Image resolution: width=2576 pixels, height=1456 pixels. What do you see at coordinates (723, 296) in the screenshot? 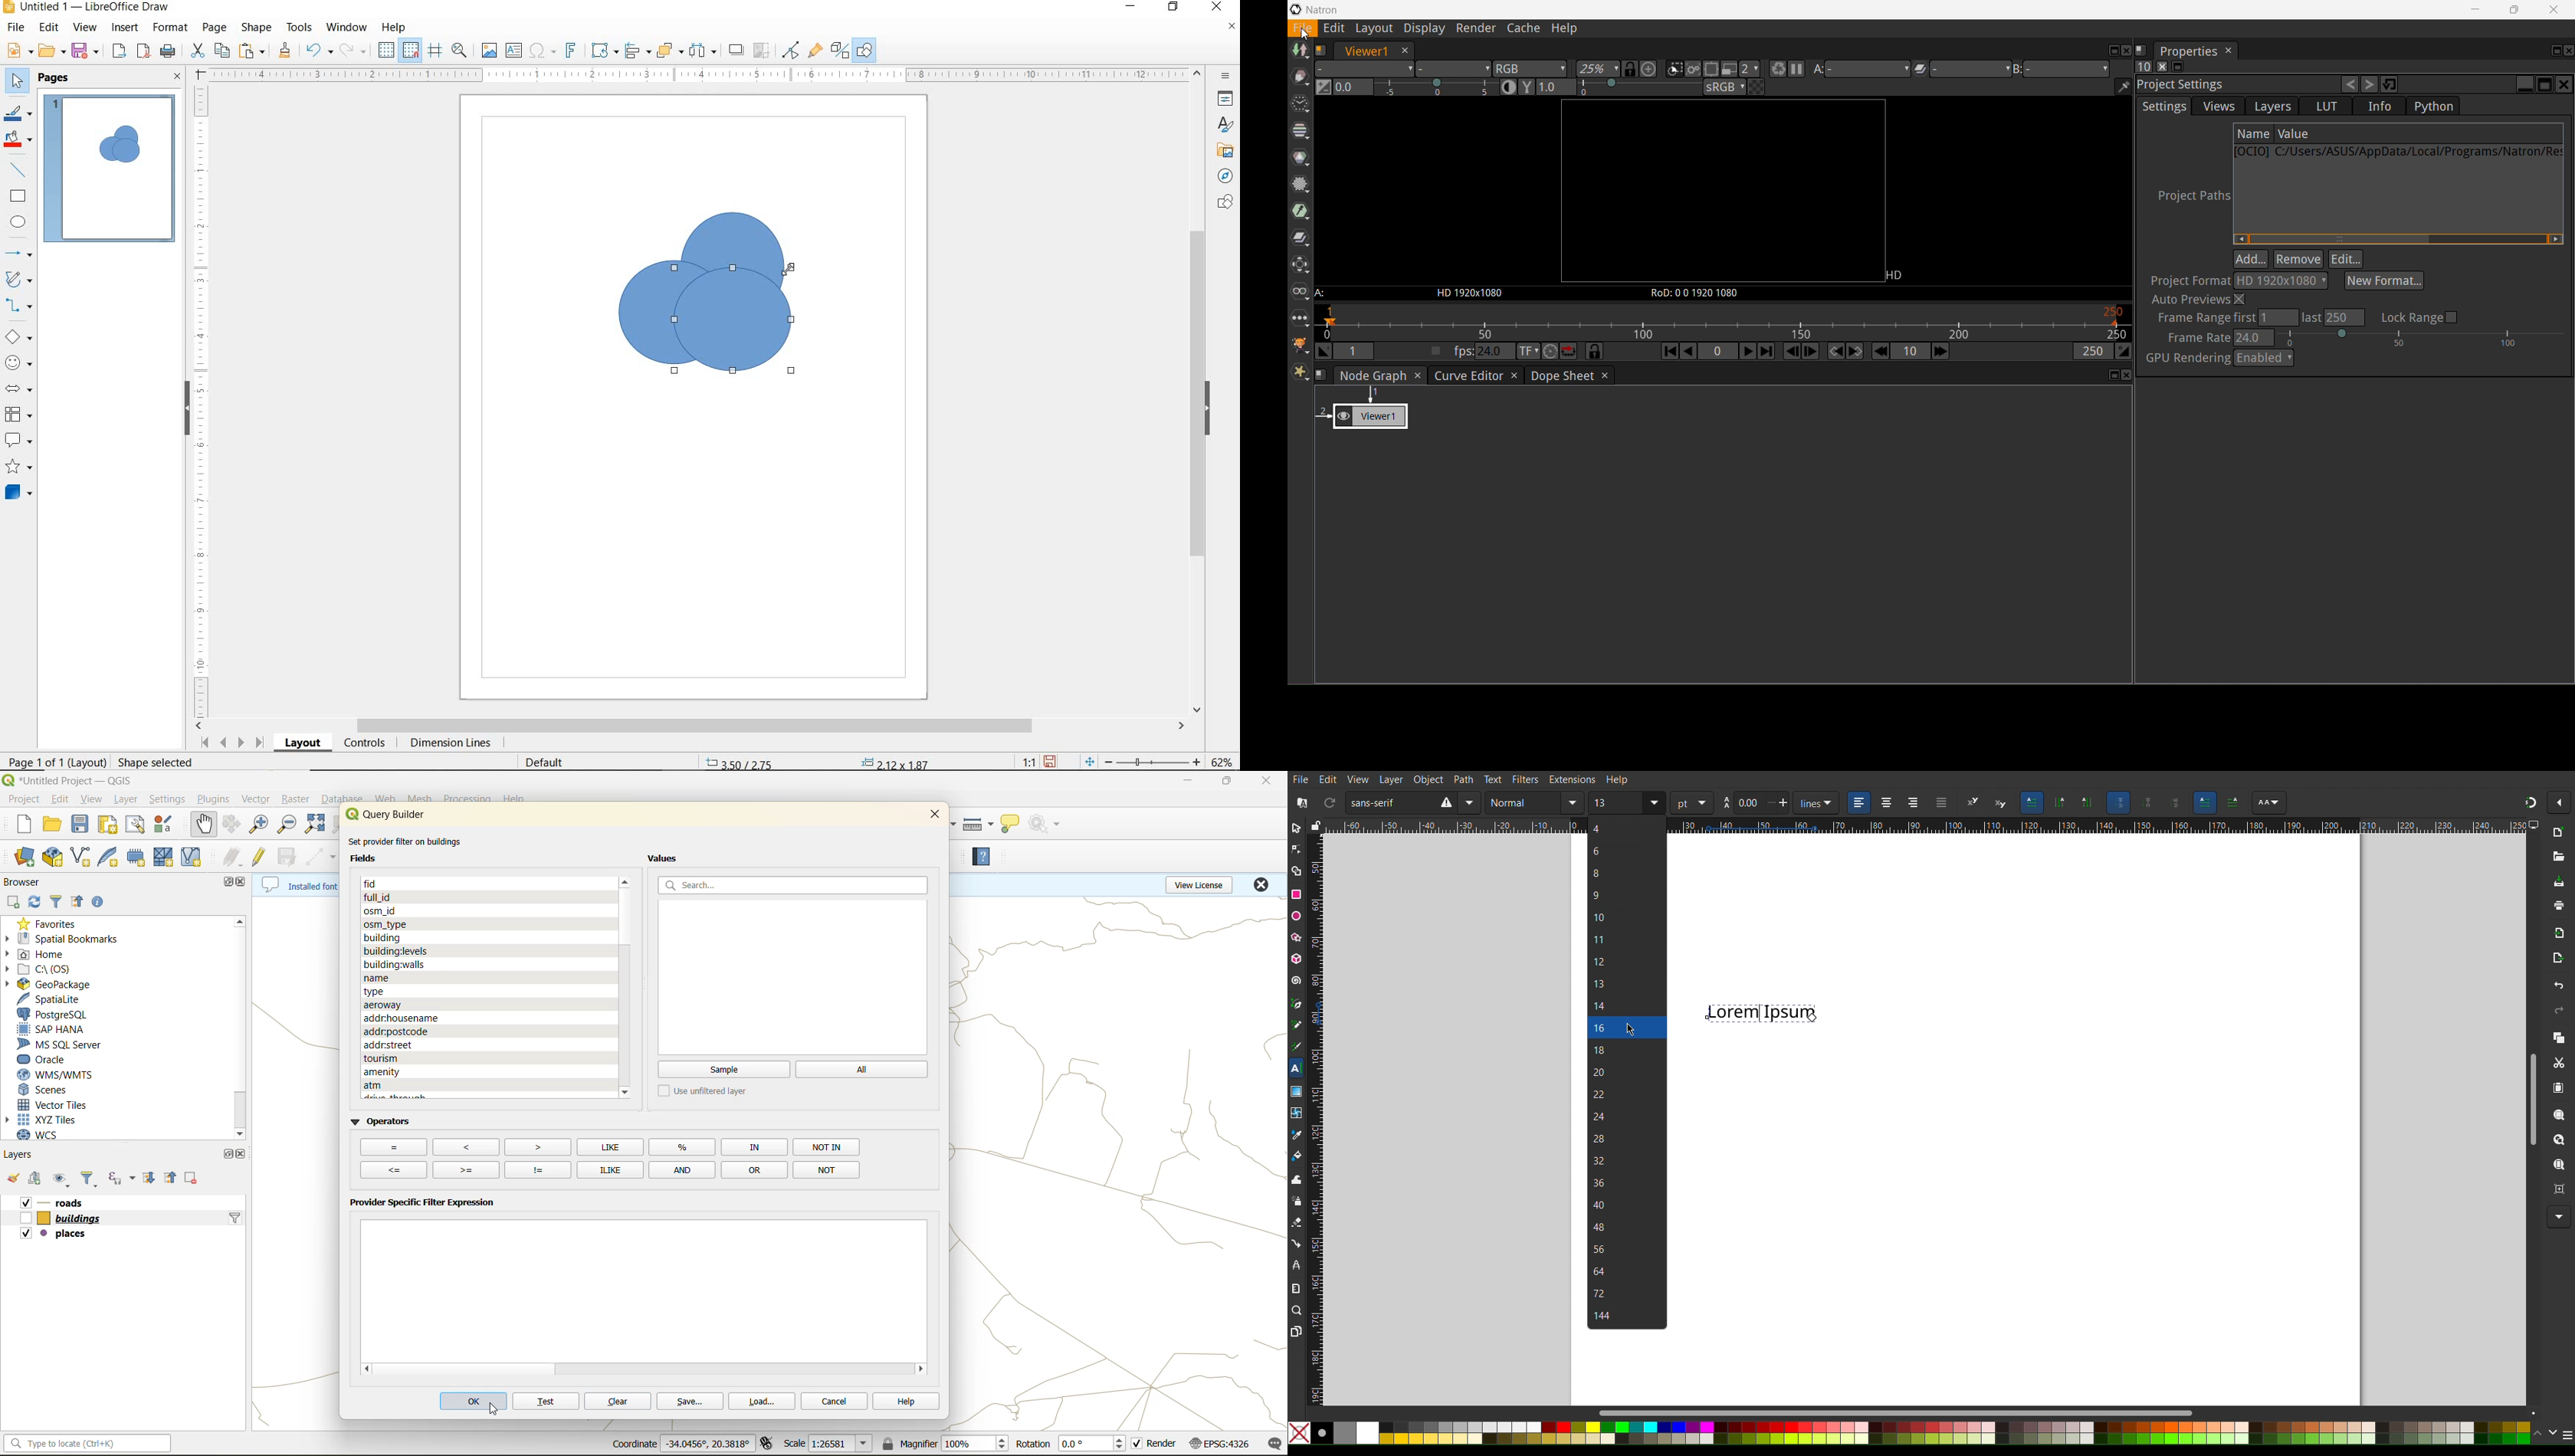
I see `cIRCLES` at bounding box center [723, 296].